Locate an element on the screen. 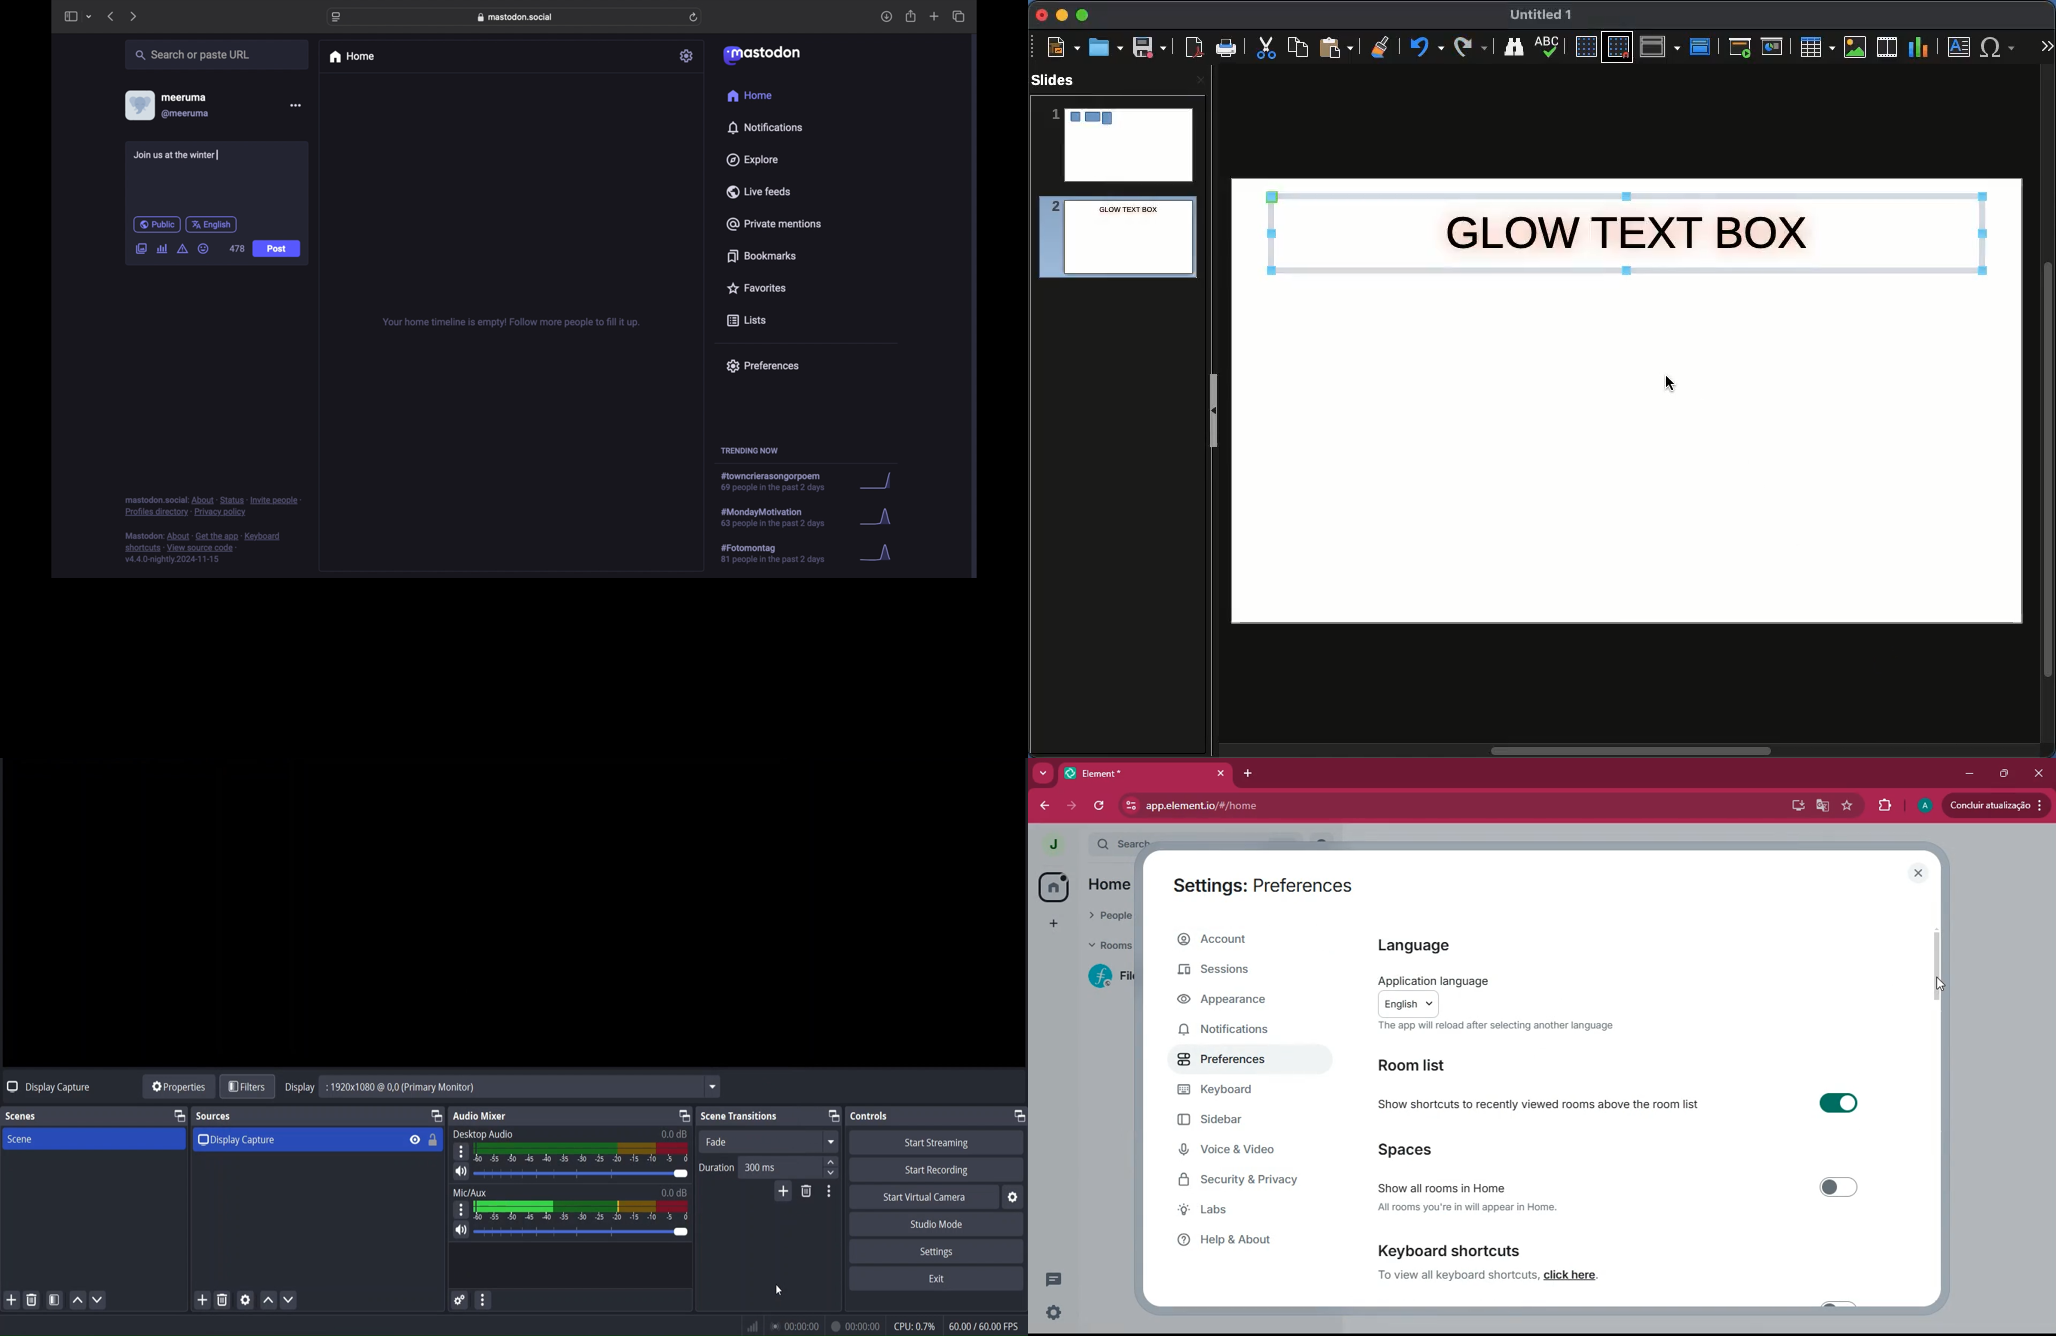 This screenshot has height=1344, width=2072. scene transitions is located at coordinates (740, 1117).